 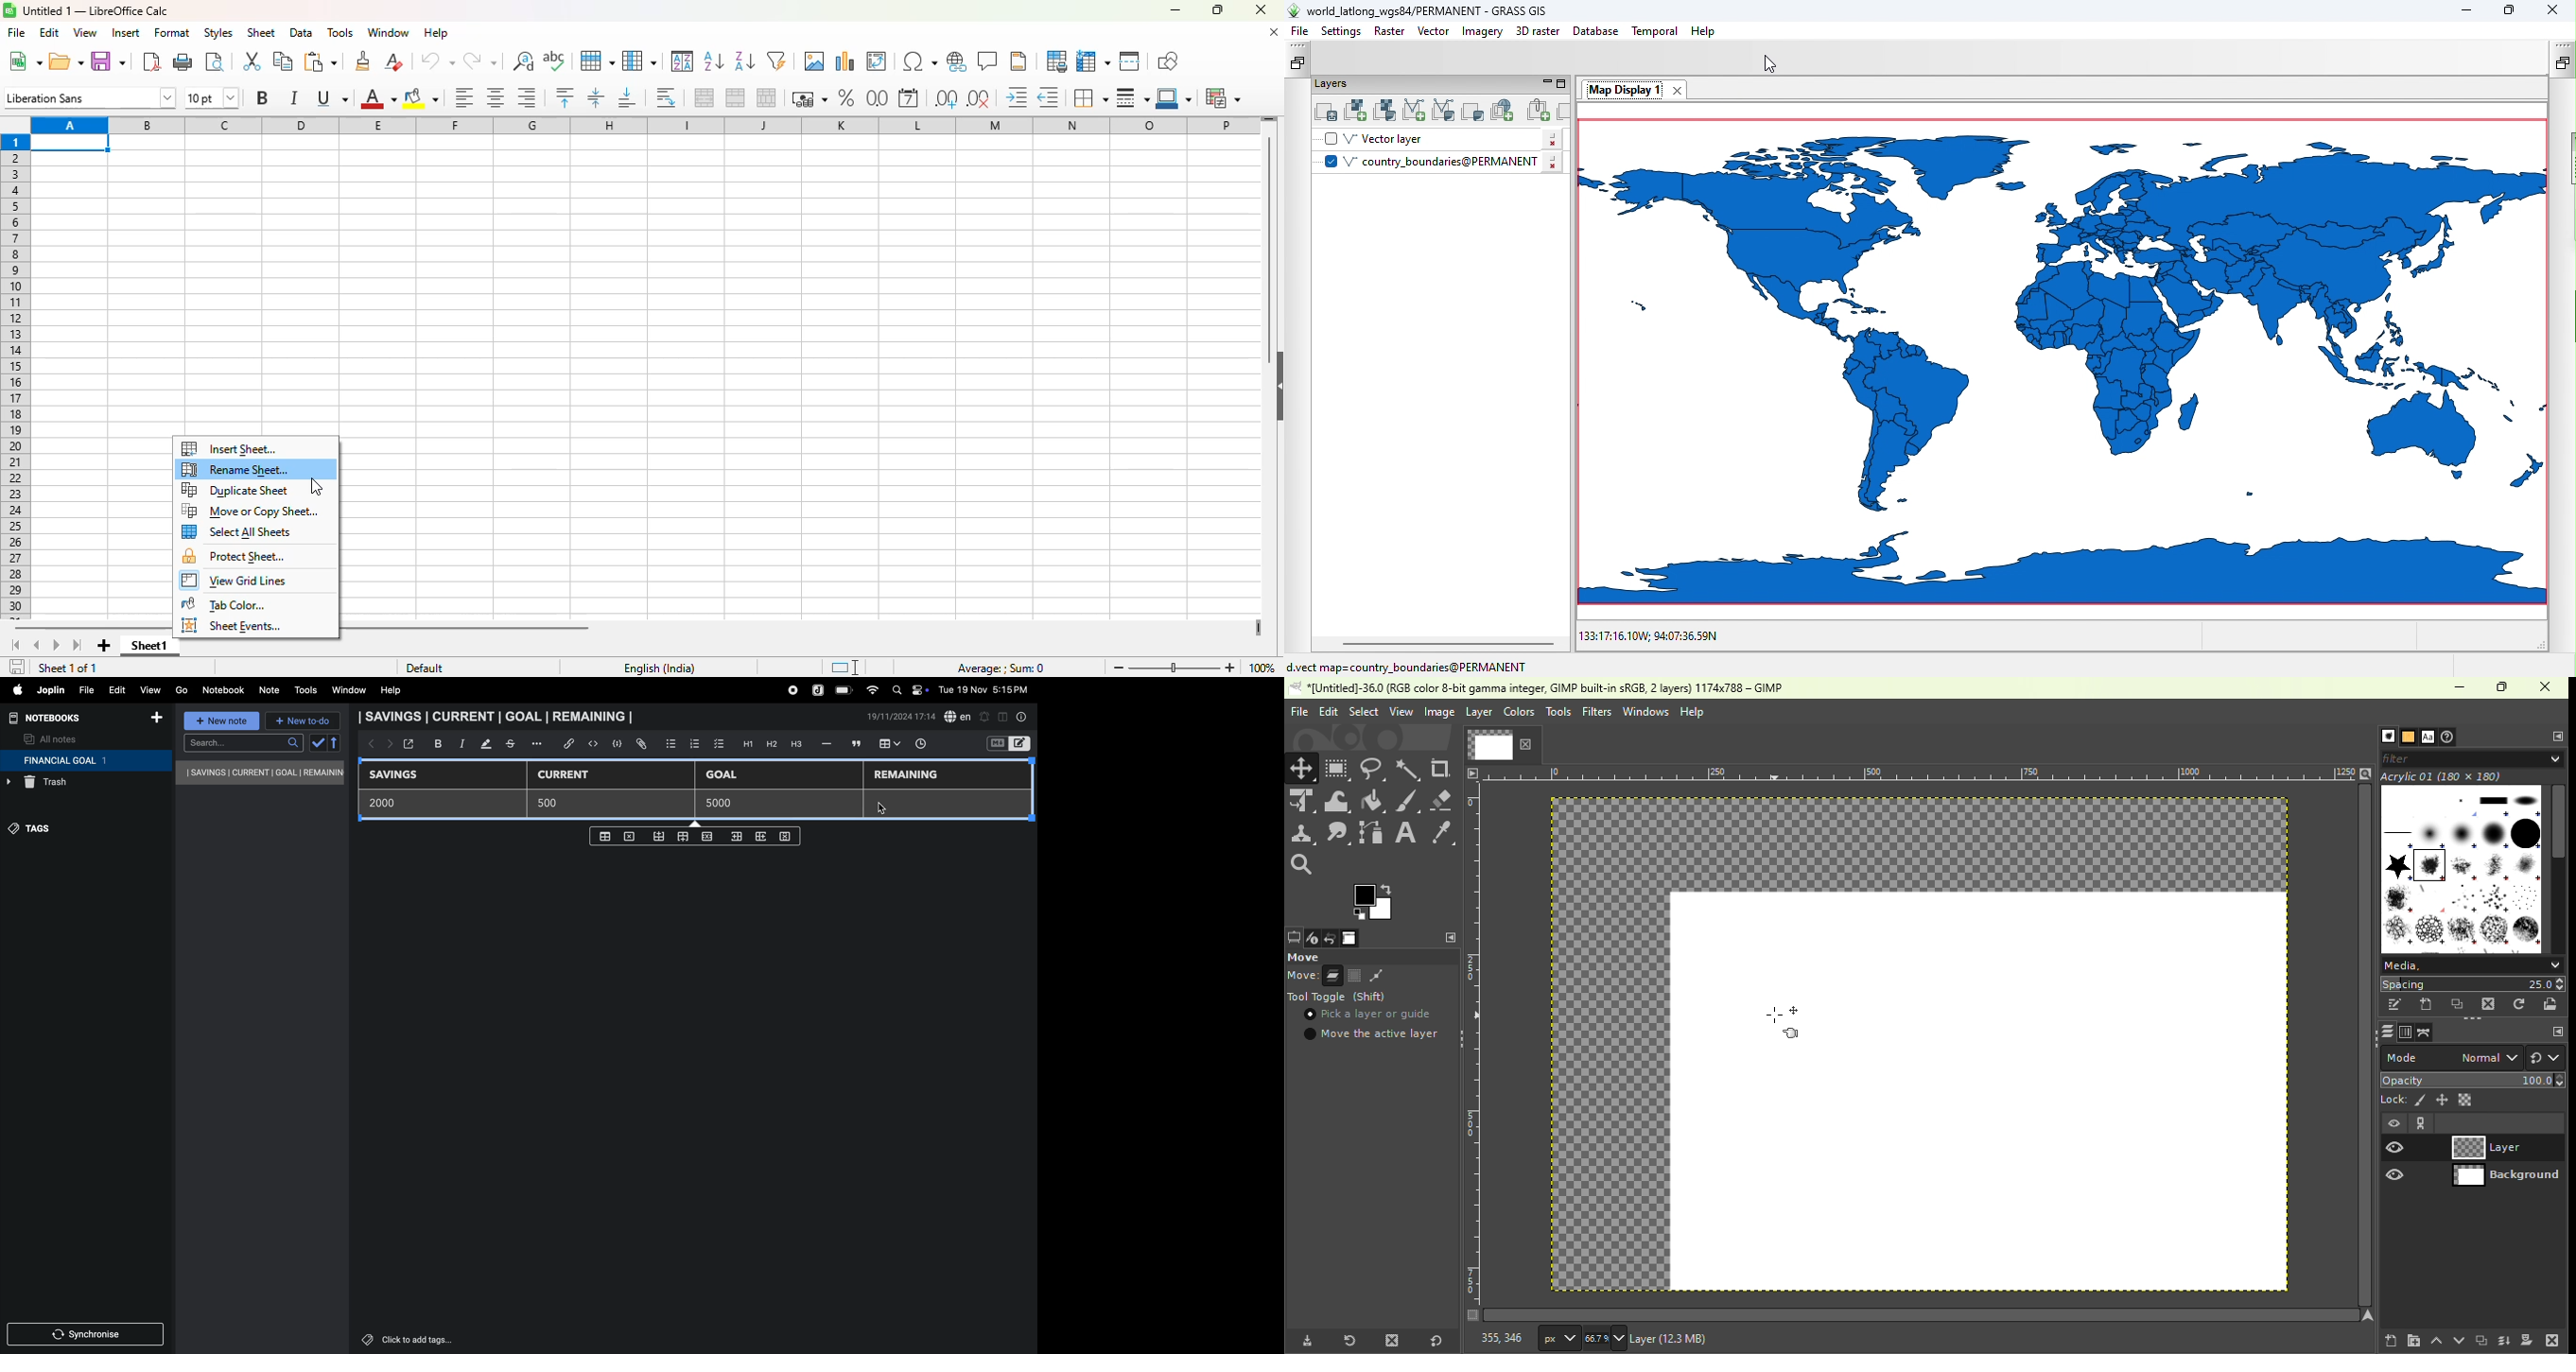 I want to click on Access the image menu, so click(x=1472, y=772).